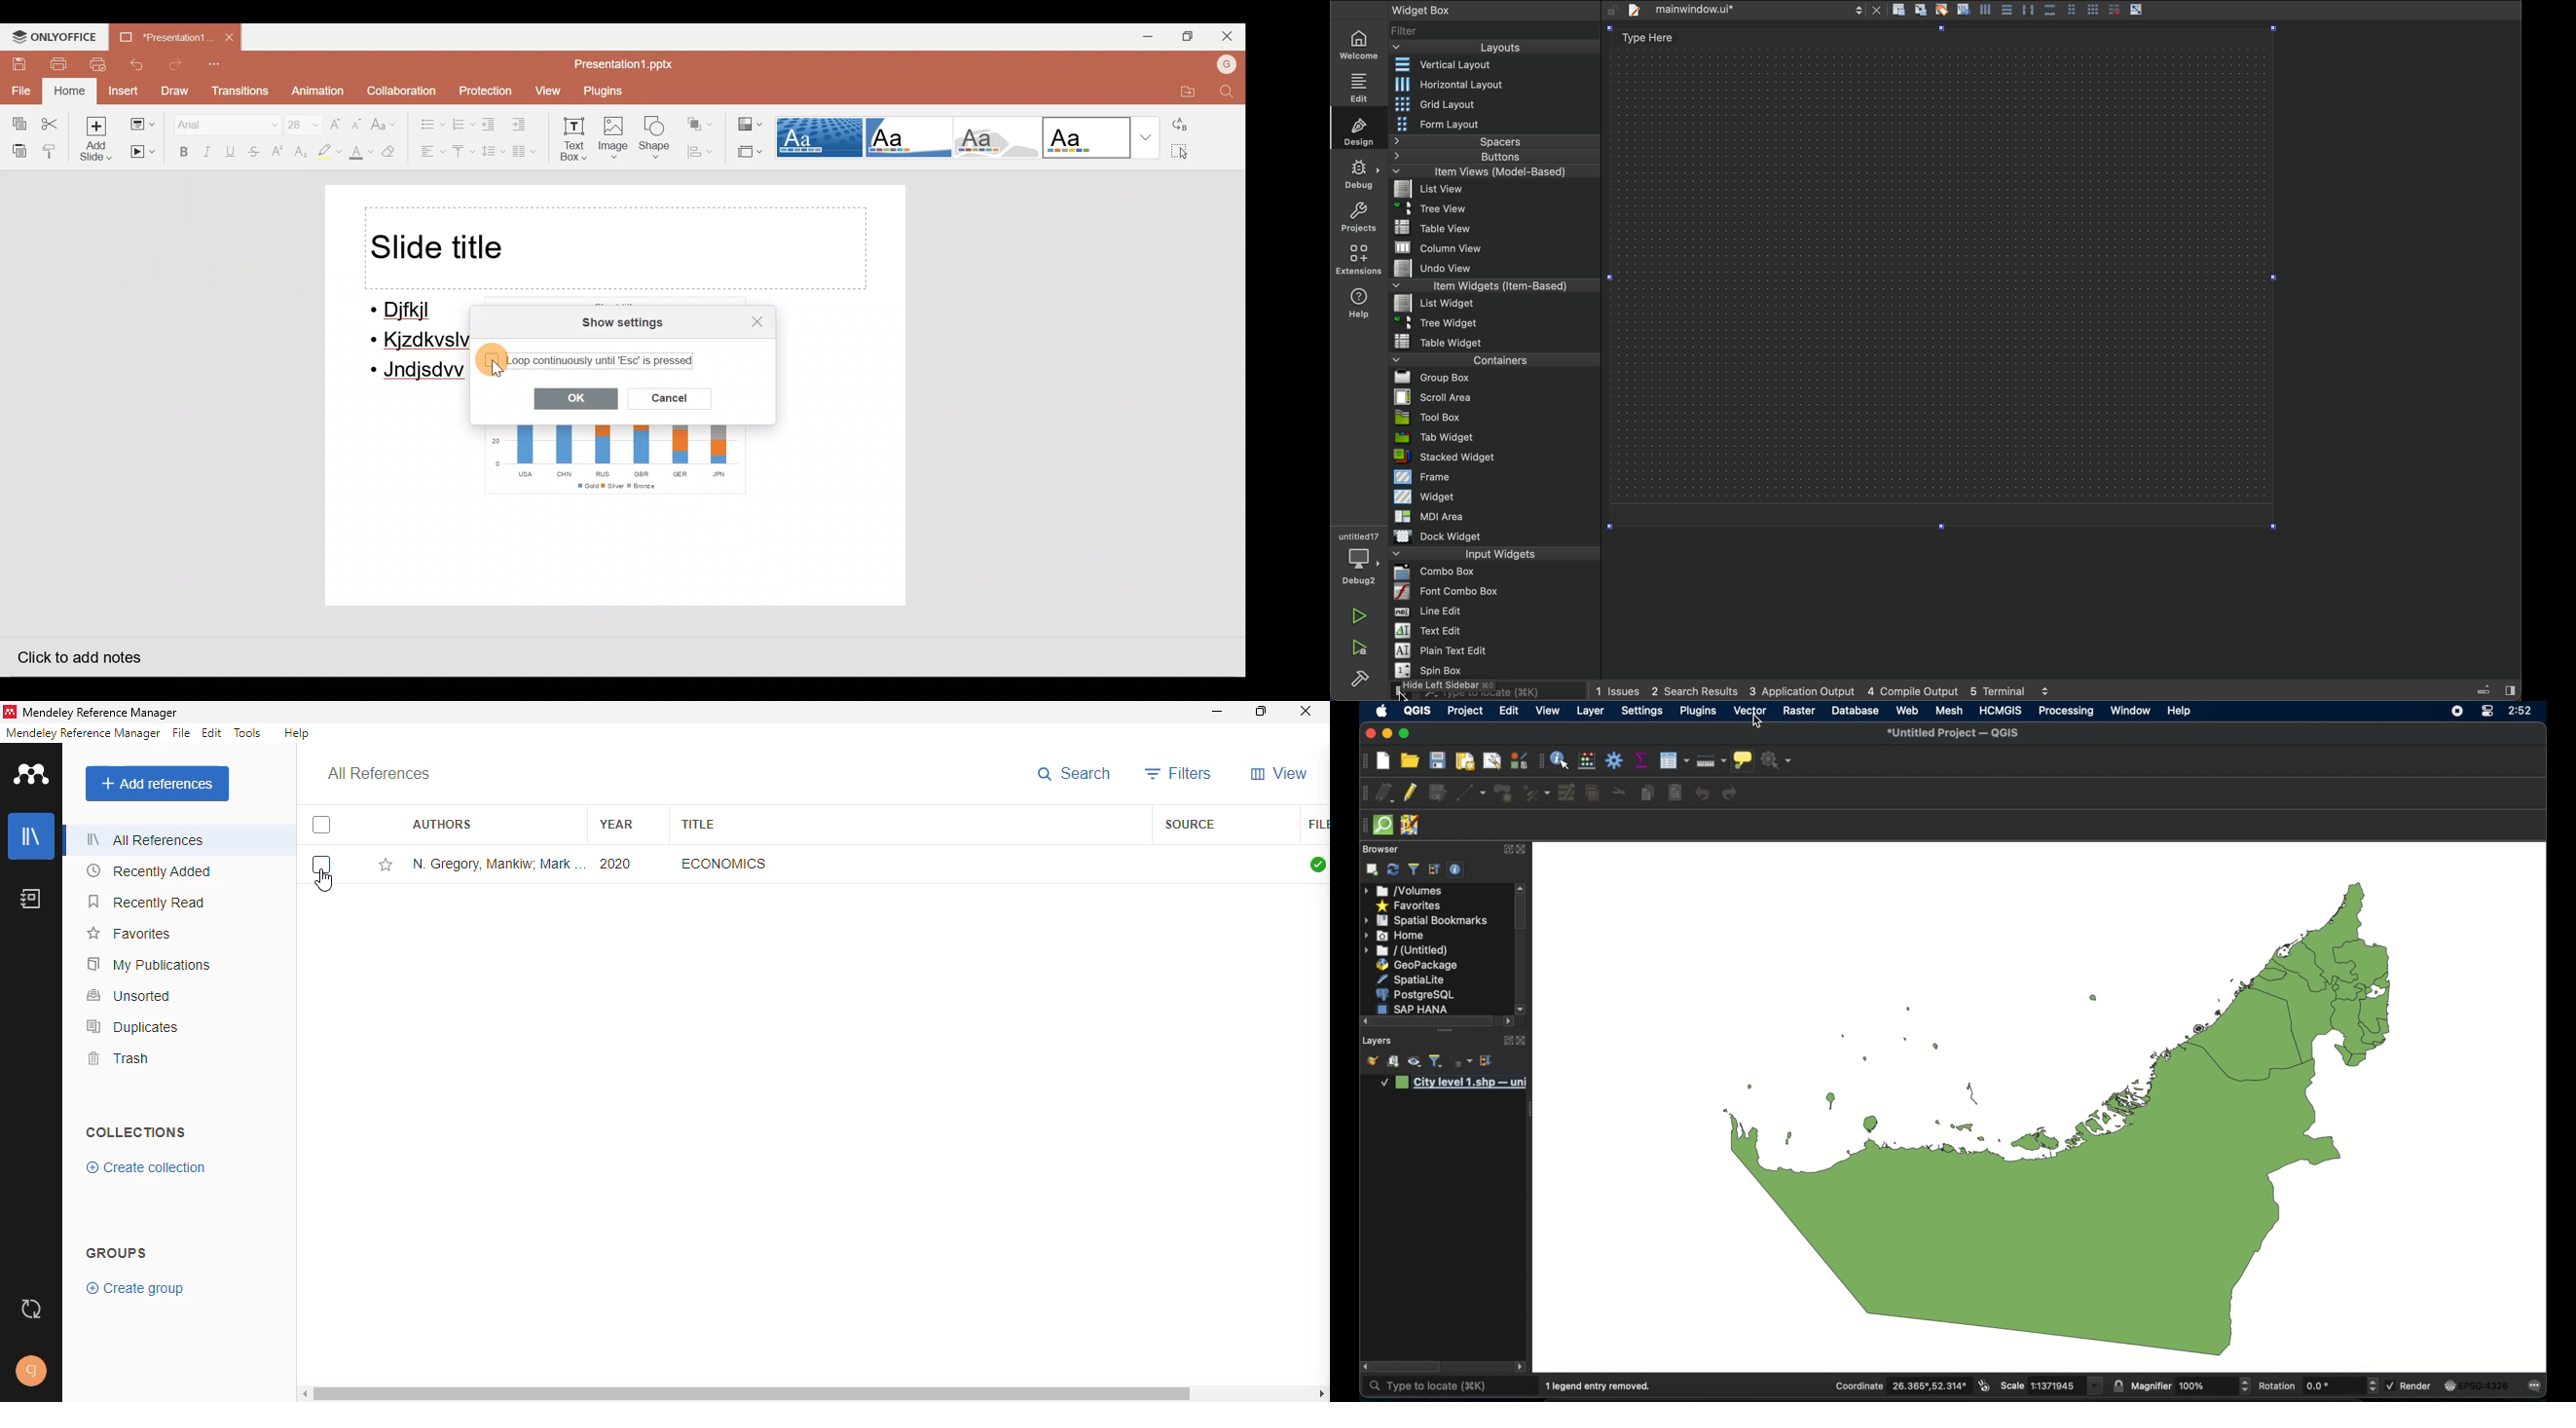 The width and height of the screenshot is (2576, 1428). I want to click on mendeley reference manager, so click(83, 733).